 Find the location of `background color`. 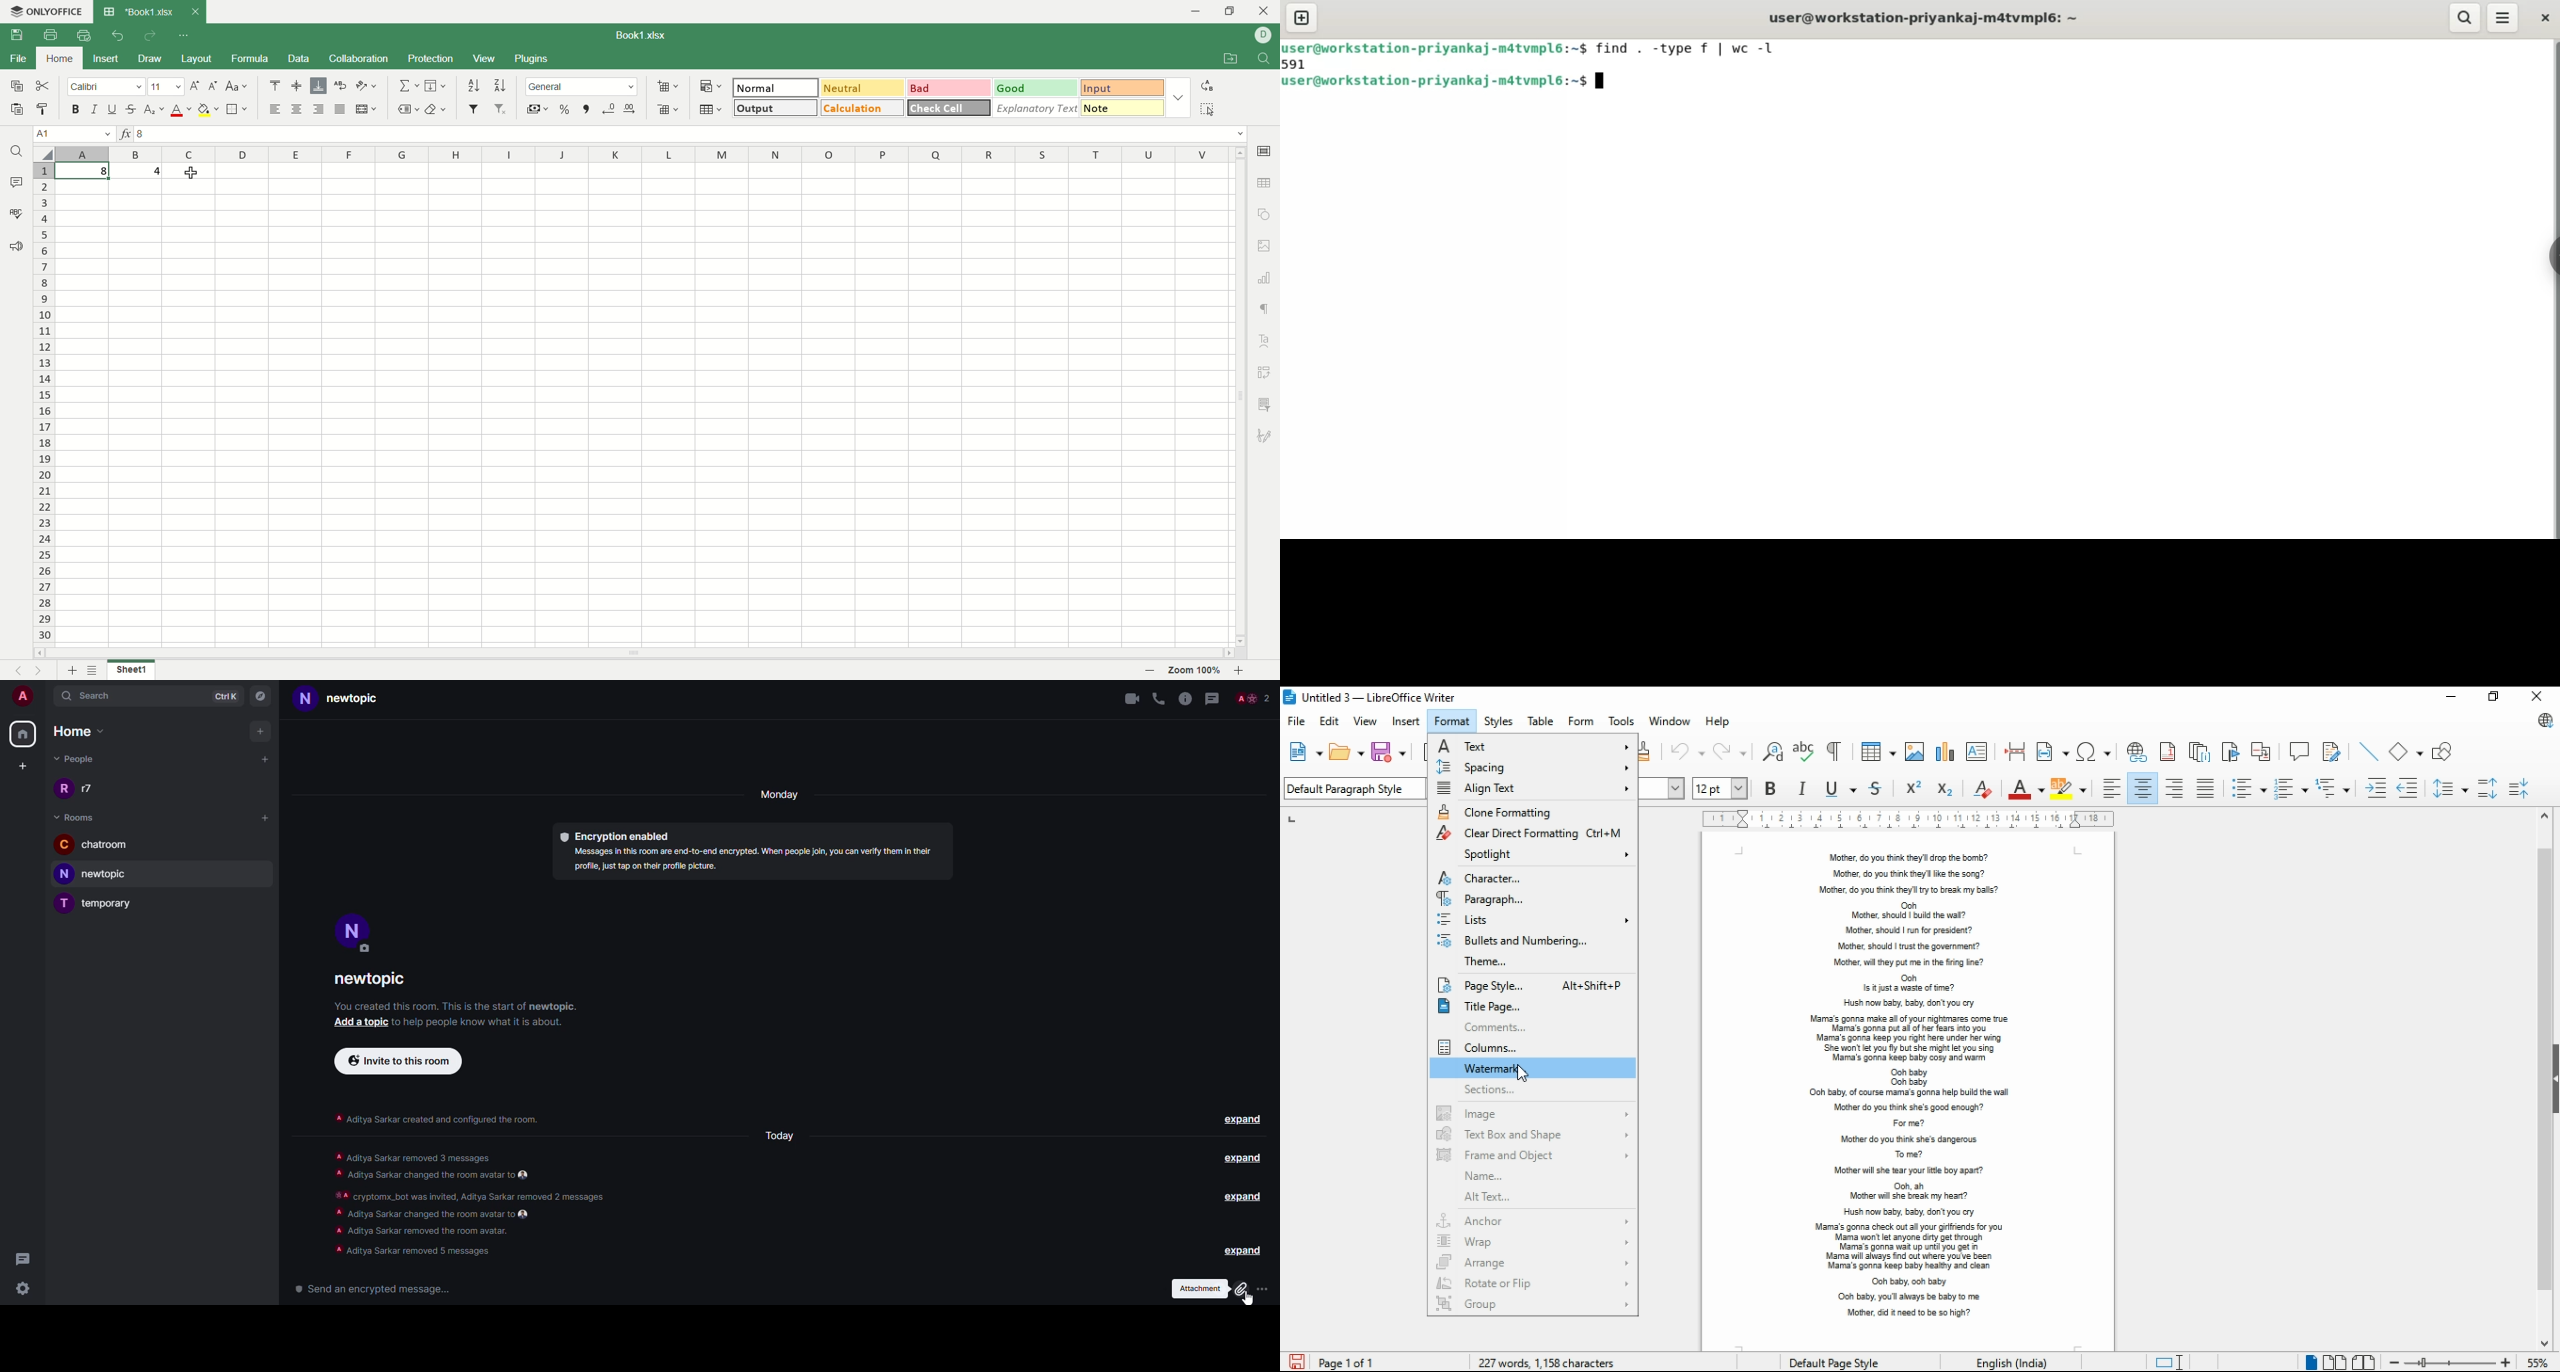

background color is located at coordinates (209, 110).